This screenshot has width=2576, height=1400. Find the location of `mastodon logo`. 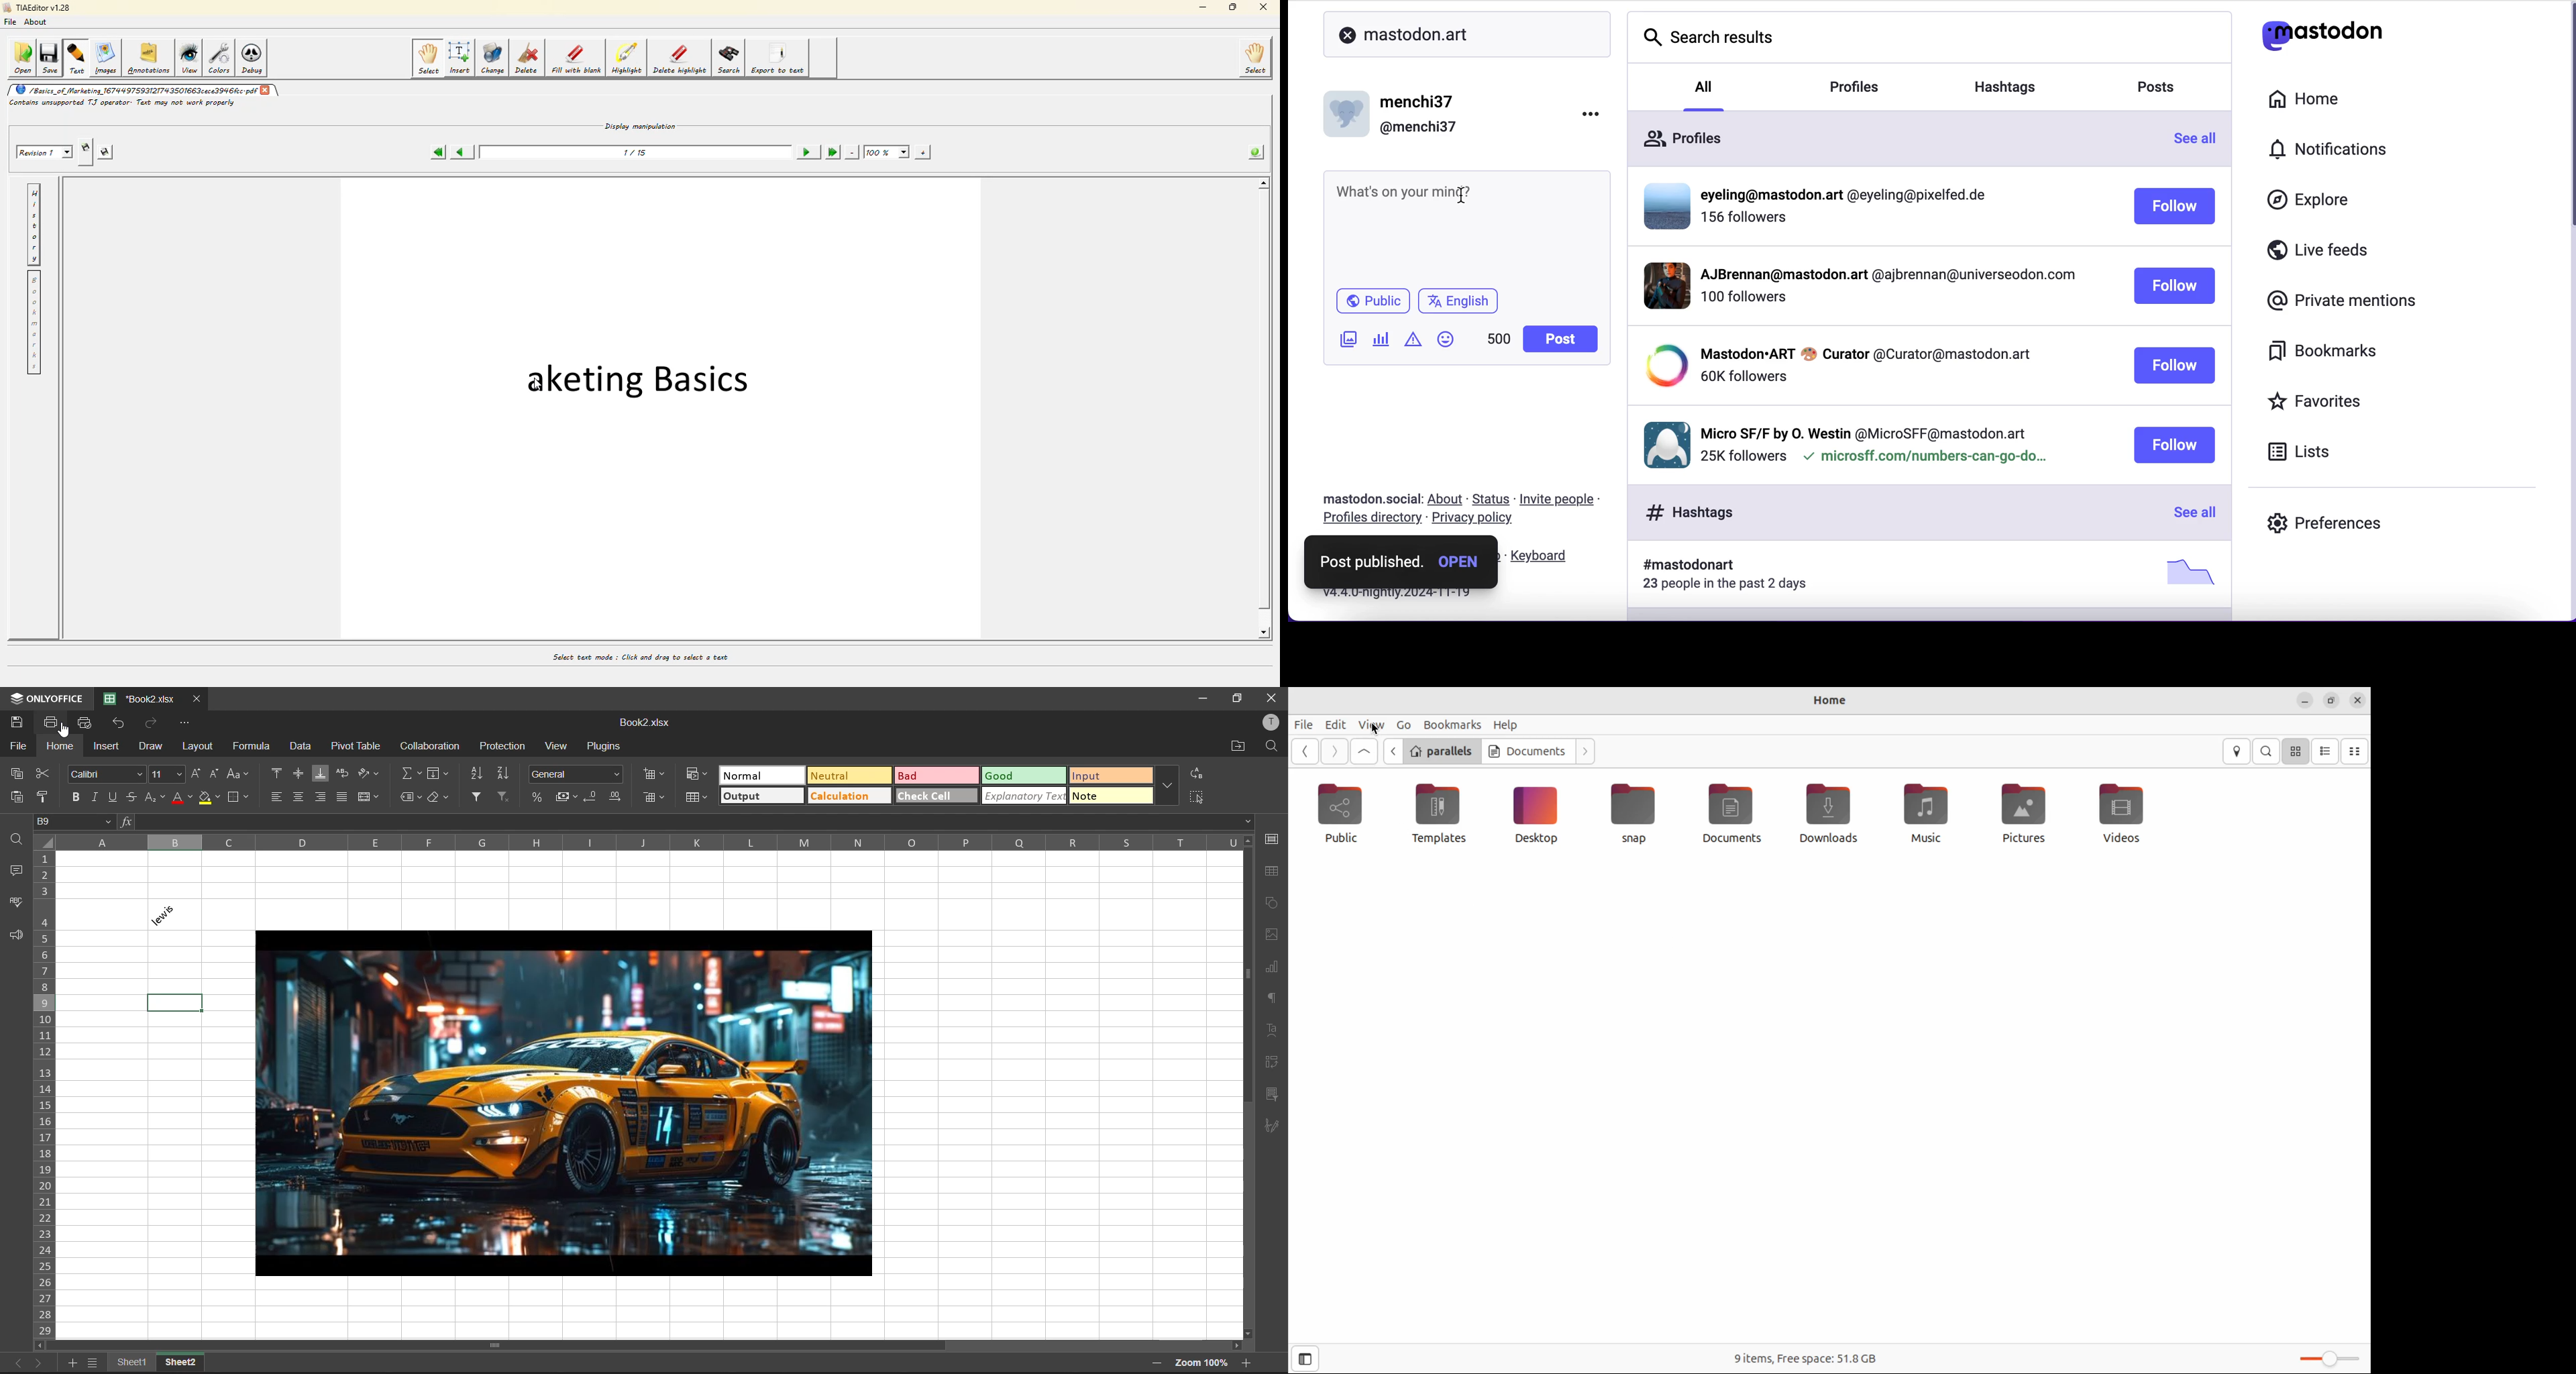

mastodon logo is located at coordinates (2341, 36).